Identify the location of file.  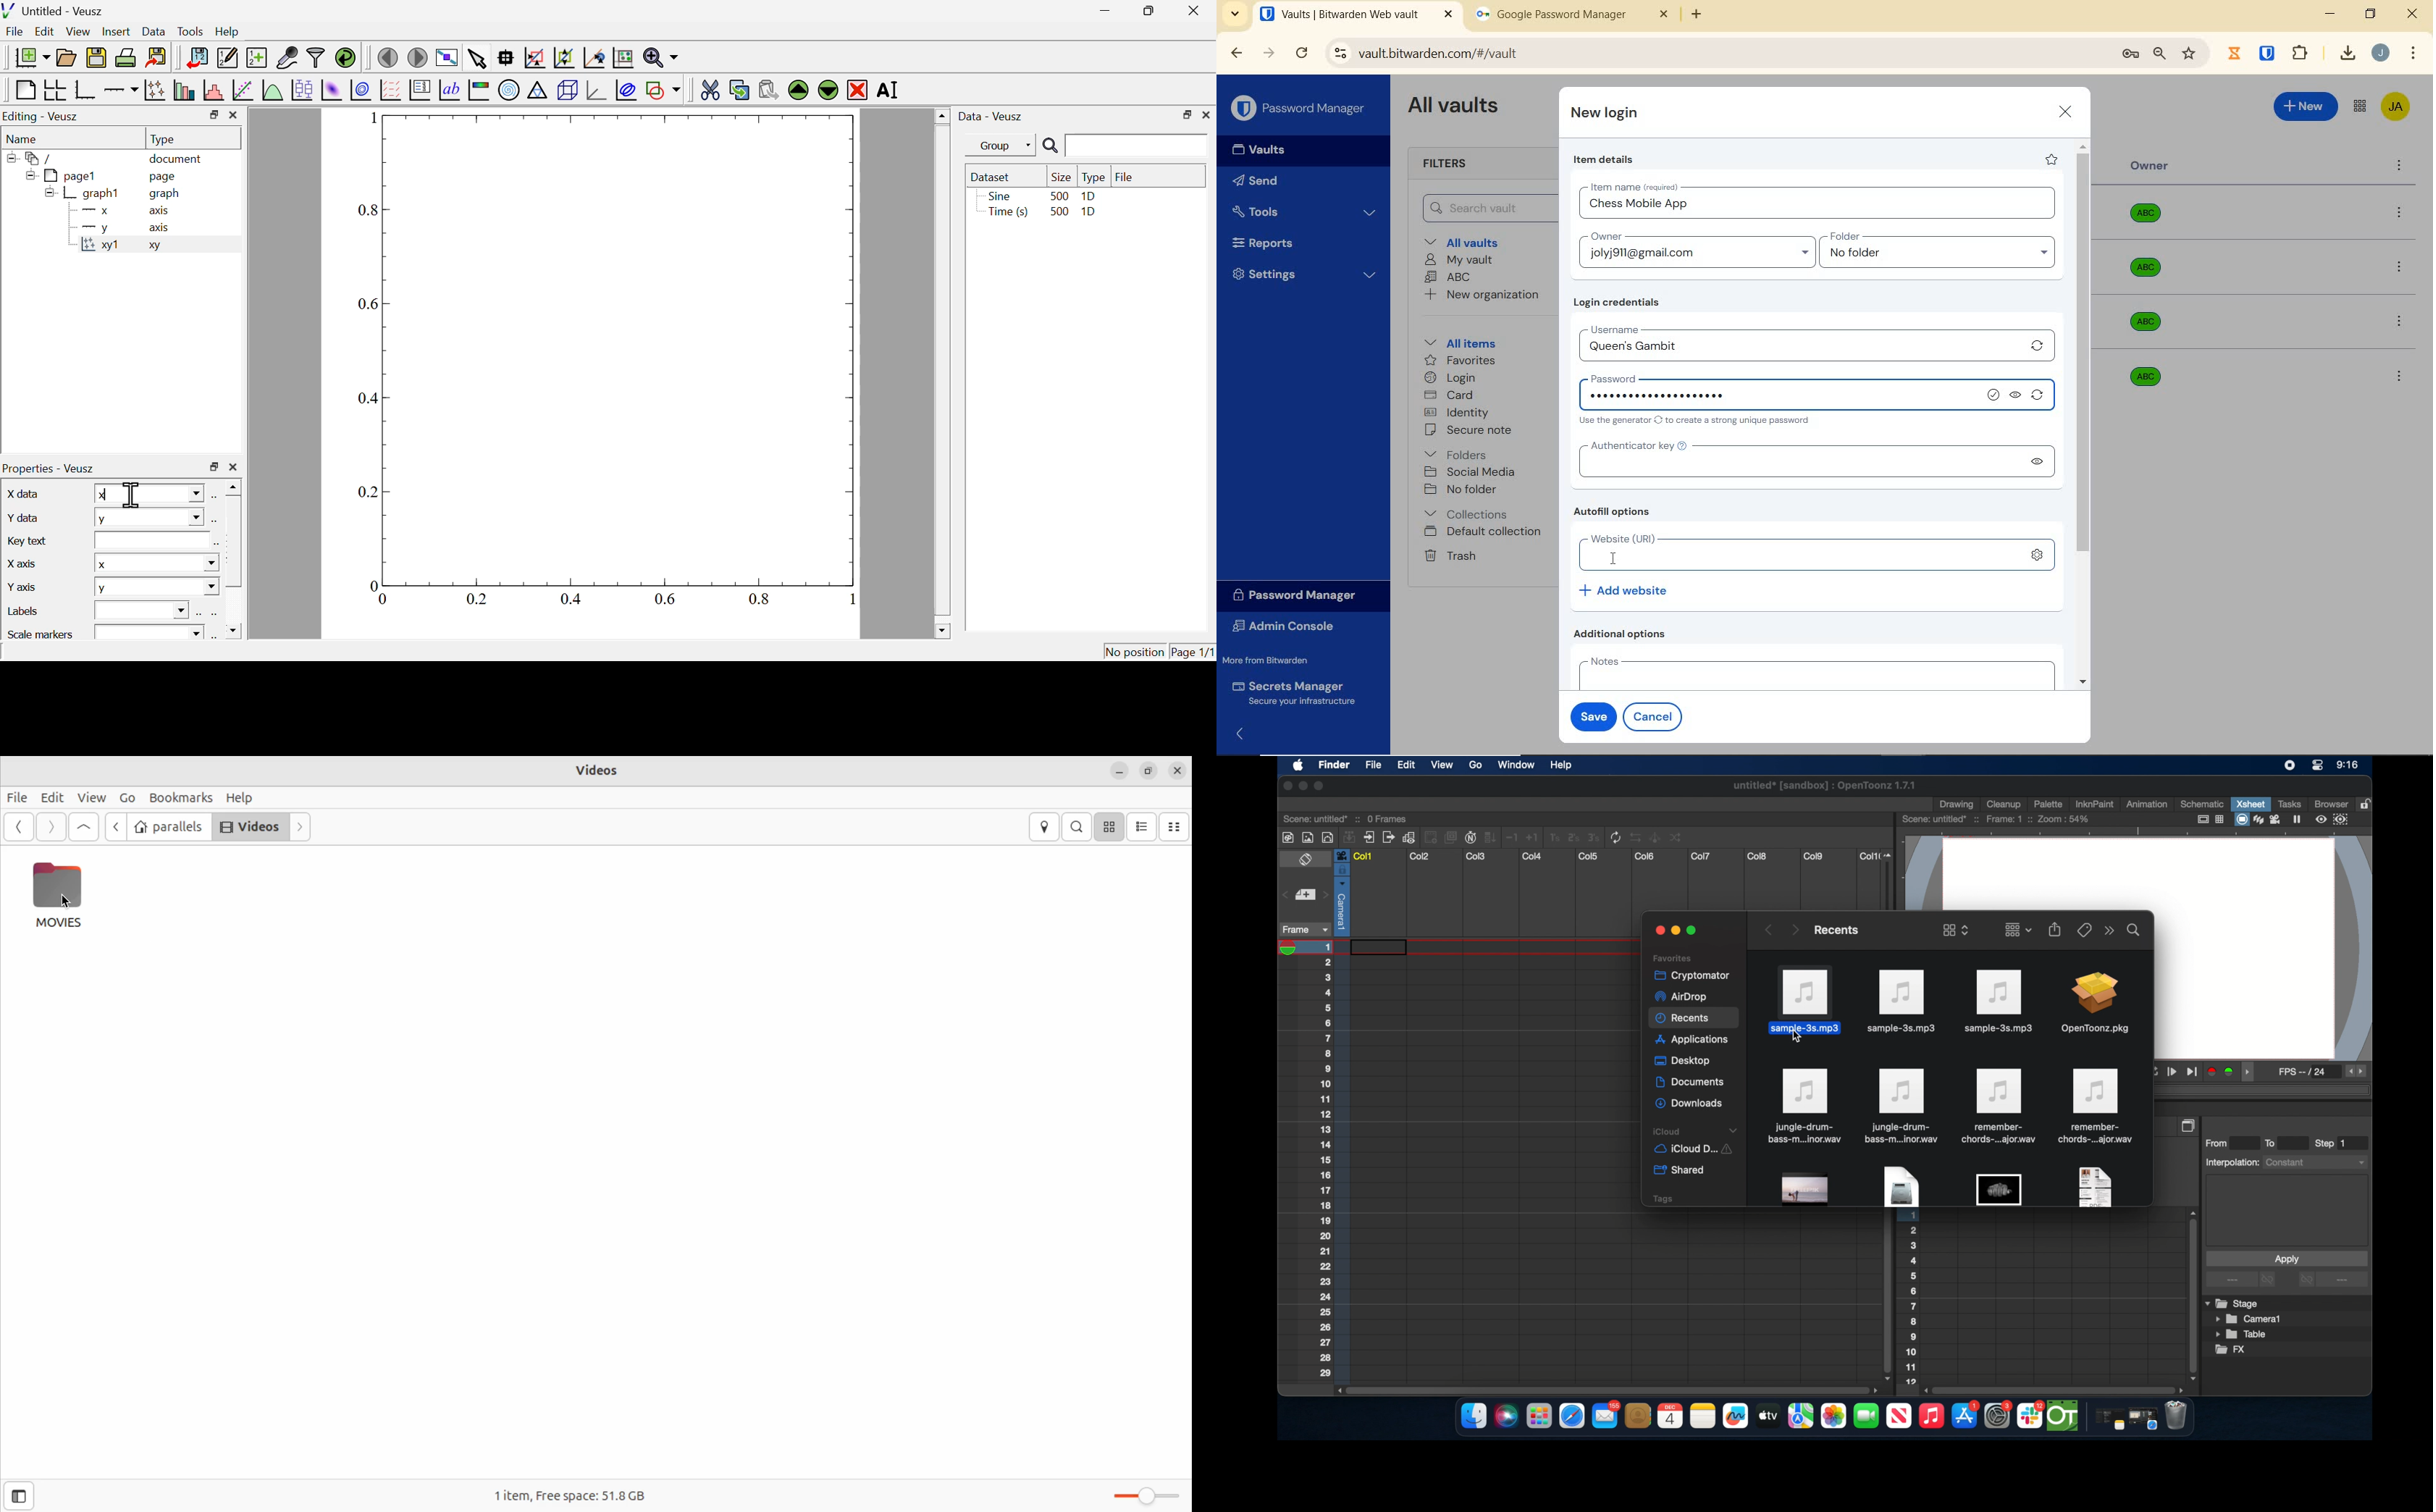
(1997, 1106).